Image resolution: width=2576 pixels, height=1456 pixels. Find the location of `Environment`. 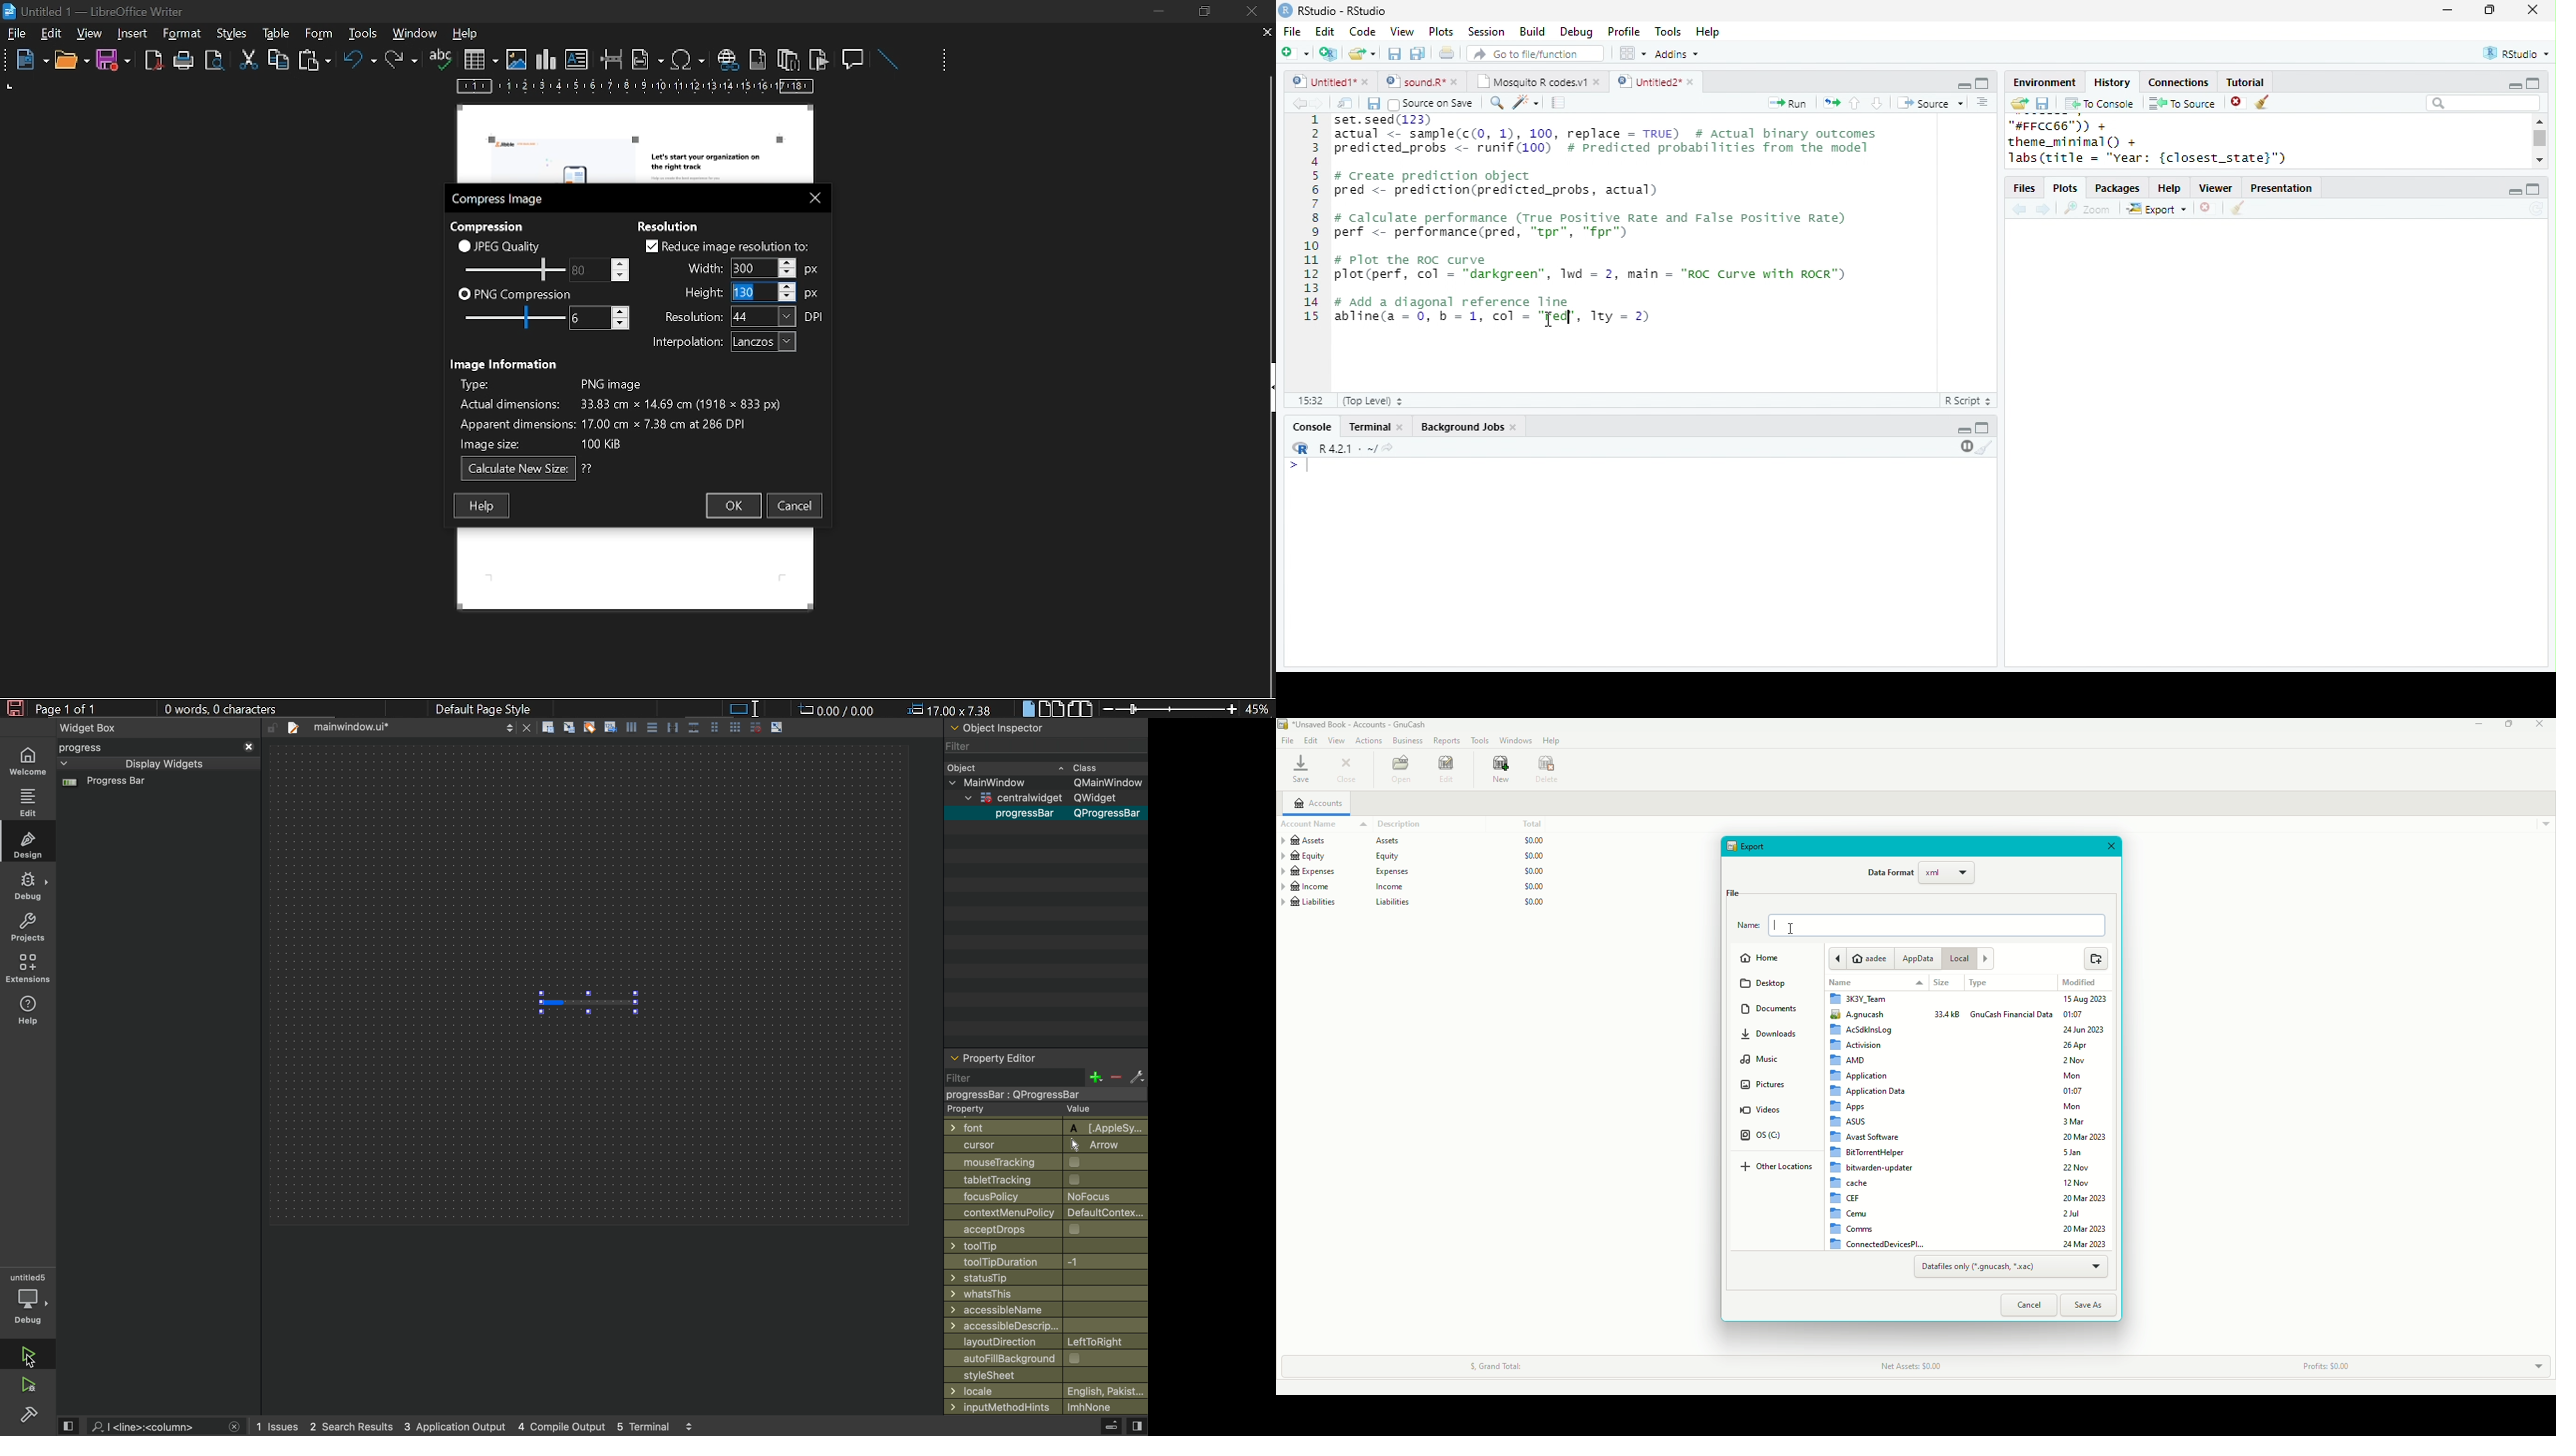

Environment is located at coordinates (2043, 82).